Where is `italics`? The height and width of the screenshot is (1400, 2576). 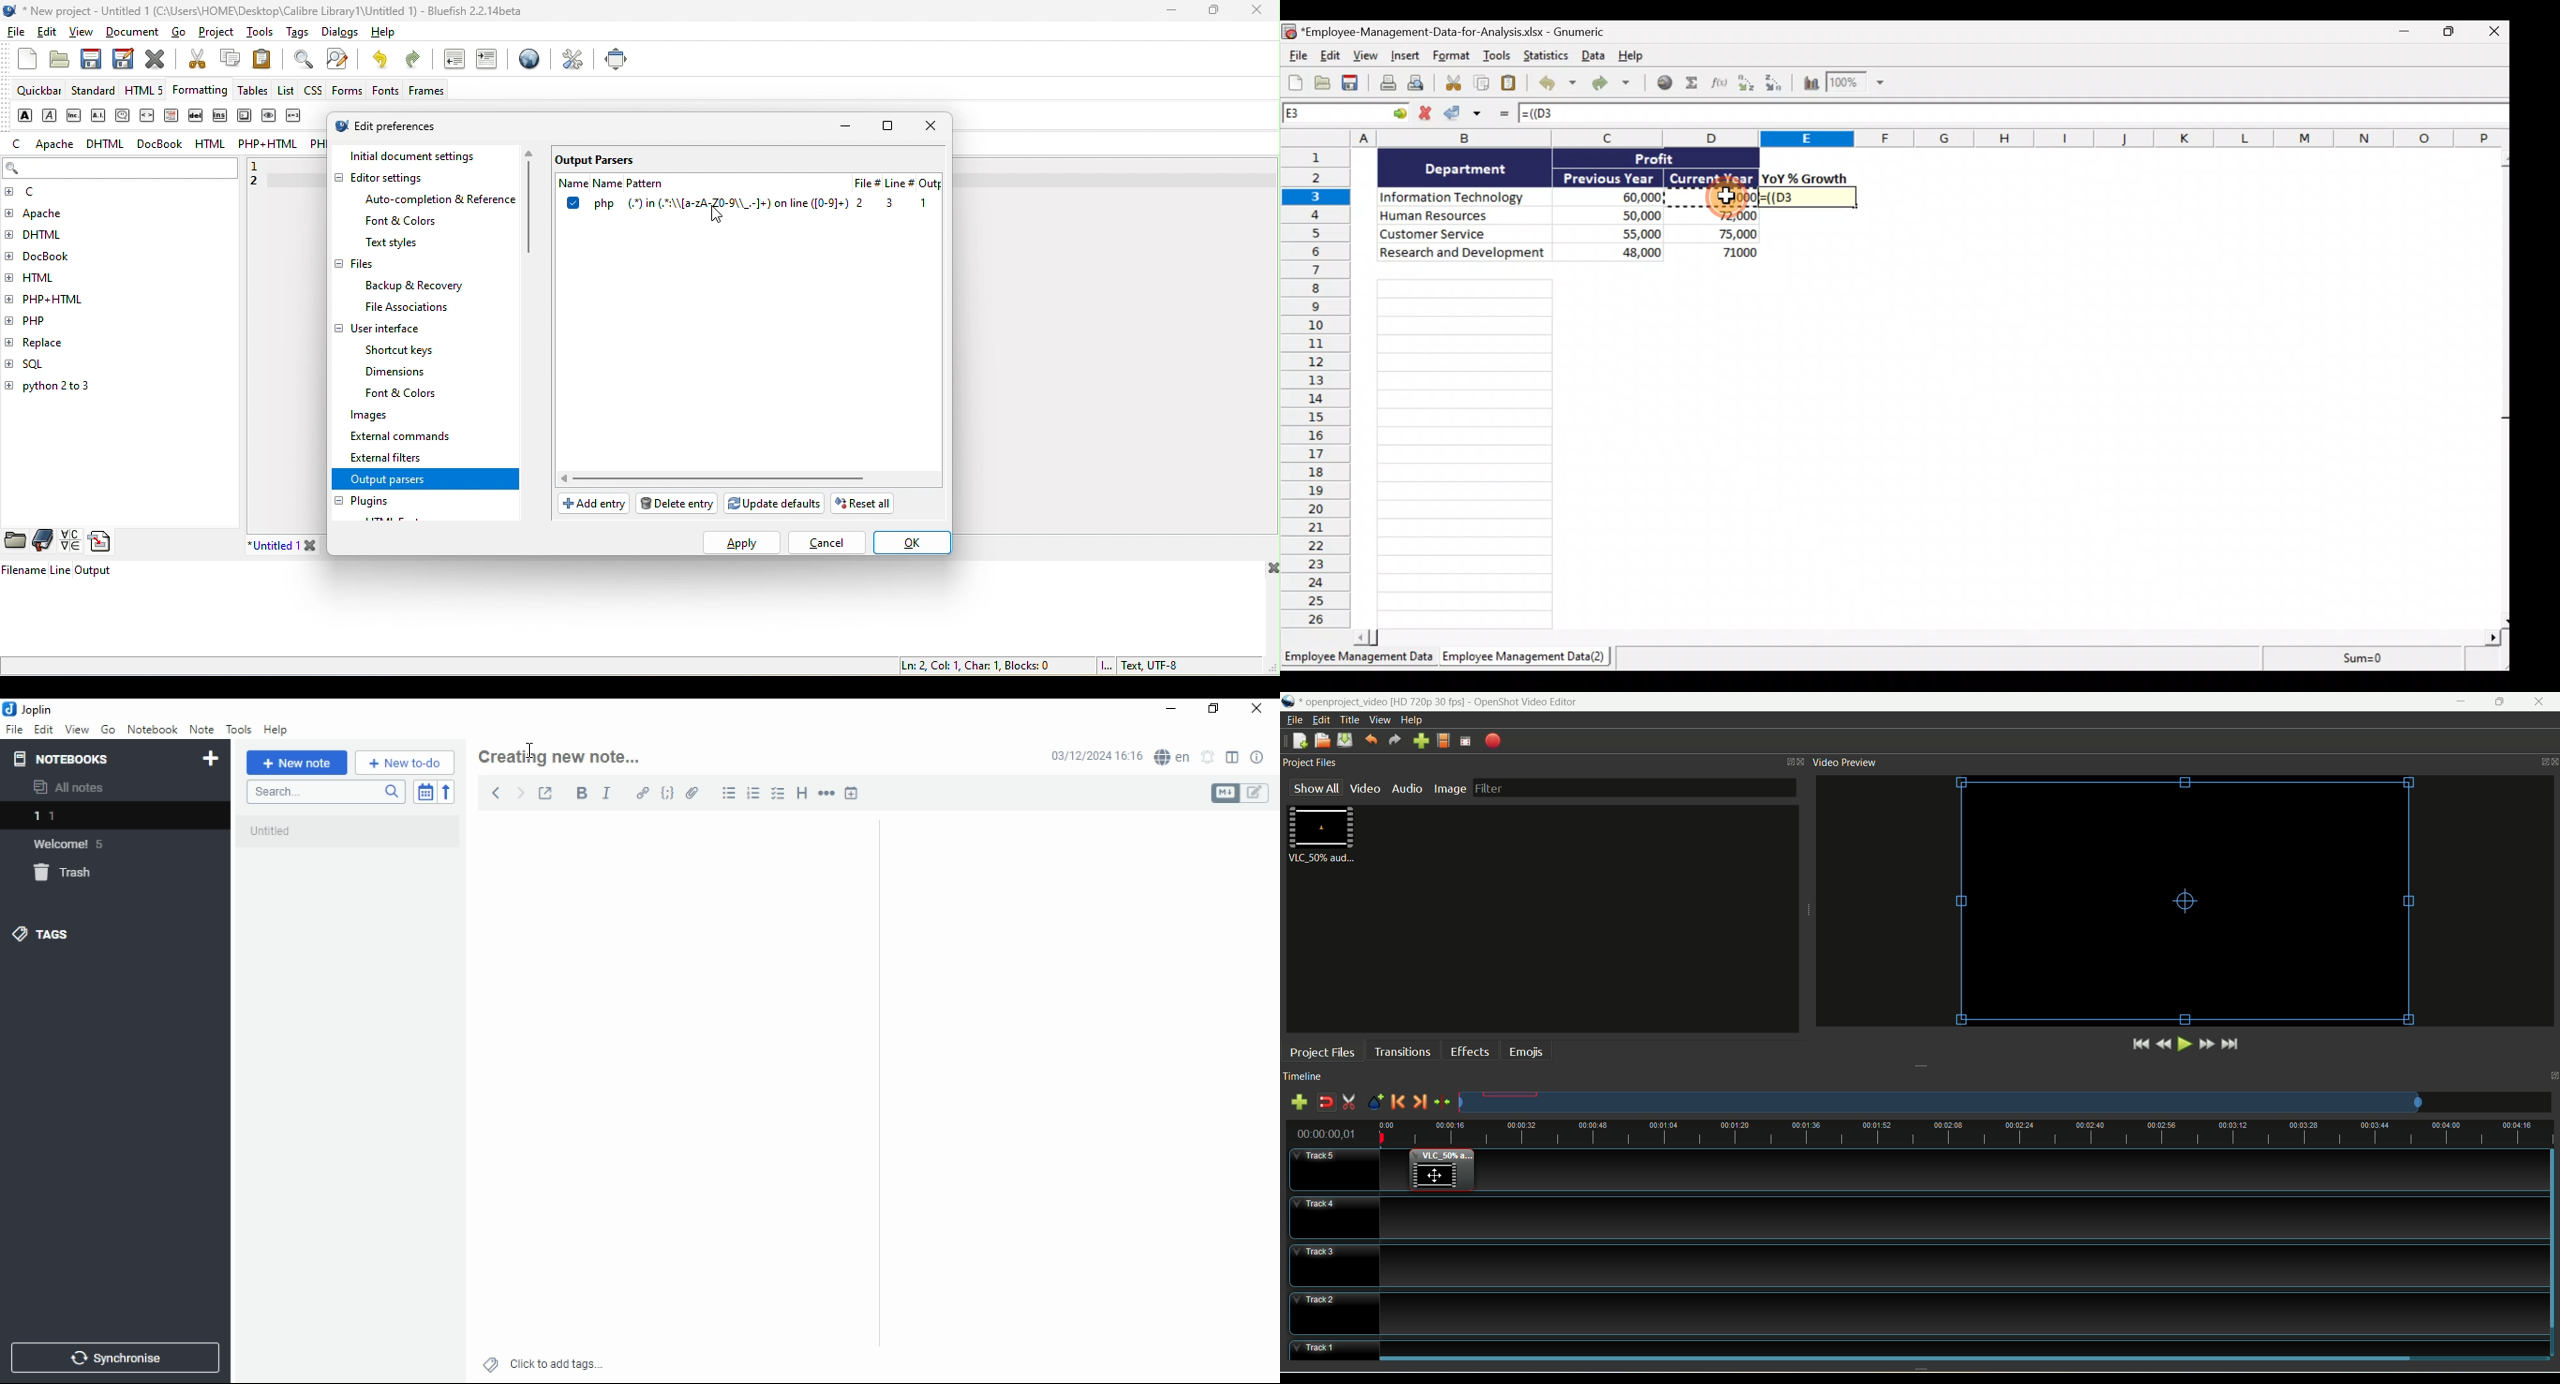 italics is located at coordinates (606, 792).